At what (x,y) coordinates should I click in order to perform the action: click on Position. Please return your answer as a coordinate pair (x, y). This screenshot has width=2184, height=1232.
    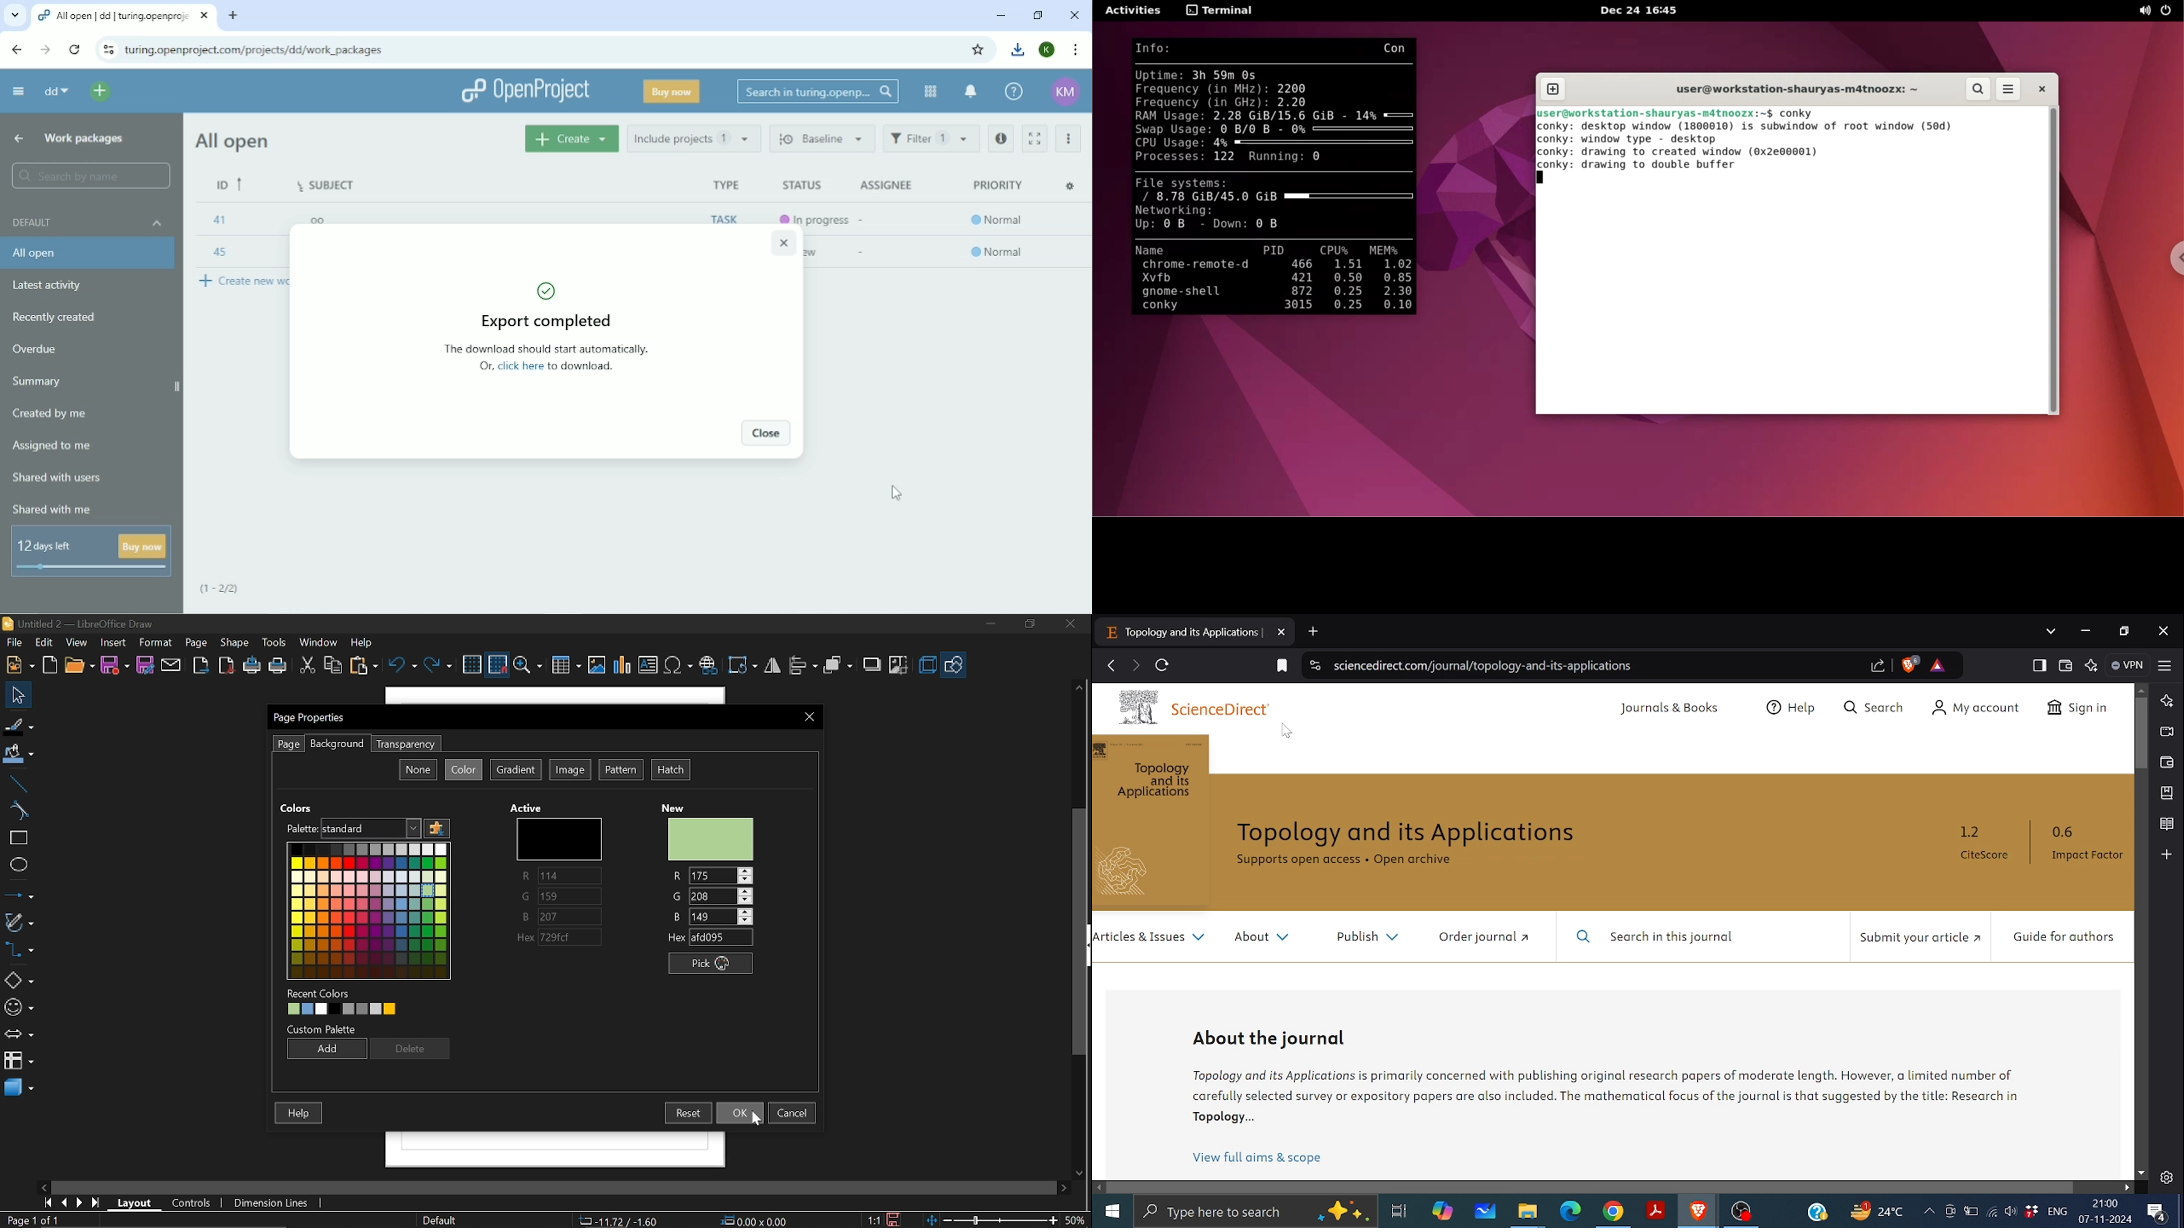
    Looking at the image, I should click on (756, 1219).